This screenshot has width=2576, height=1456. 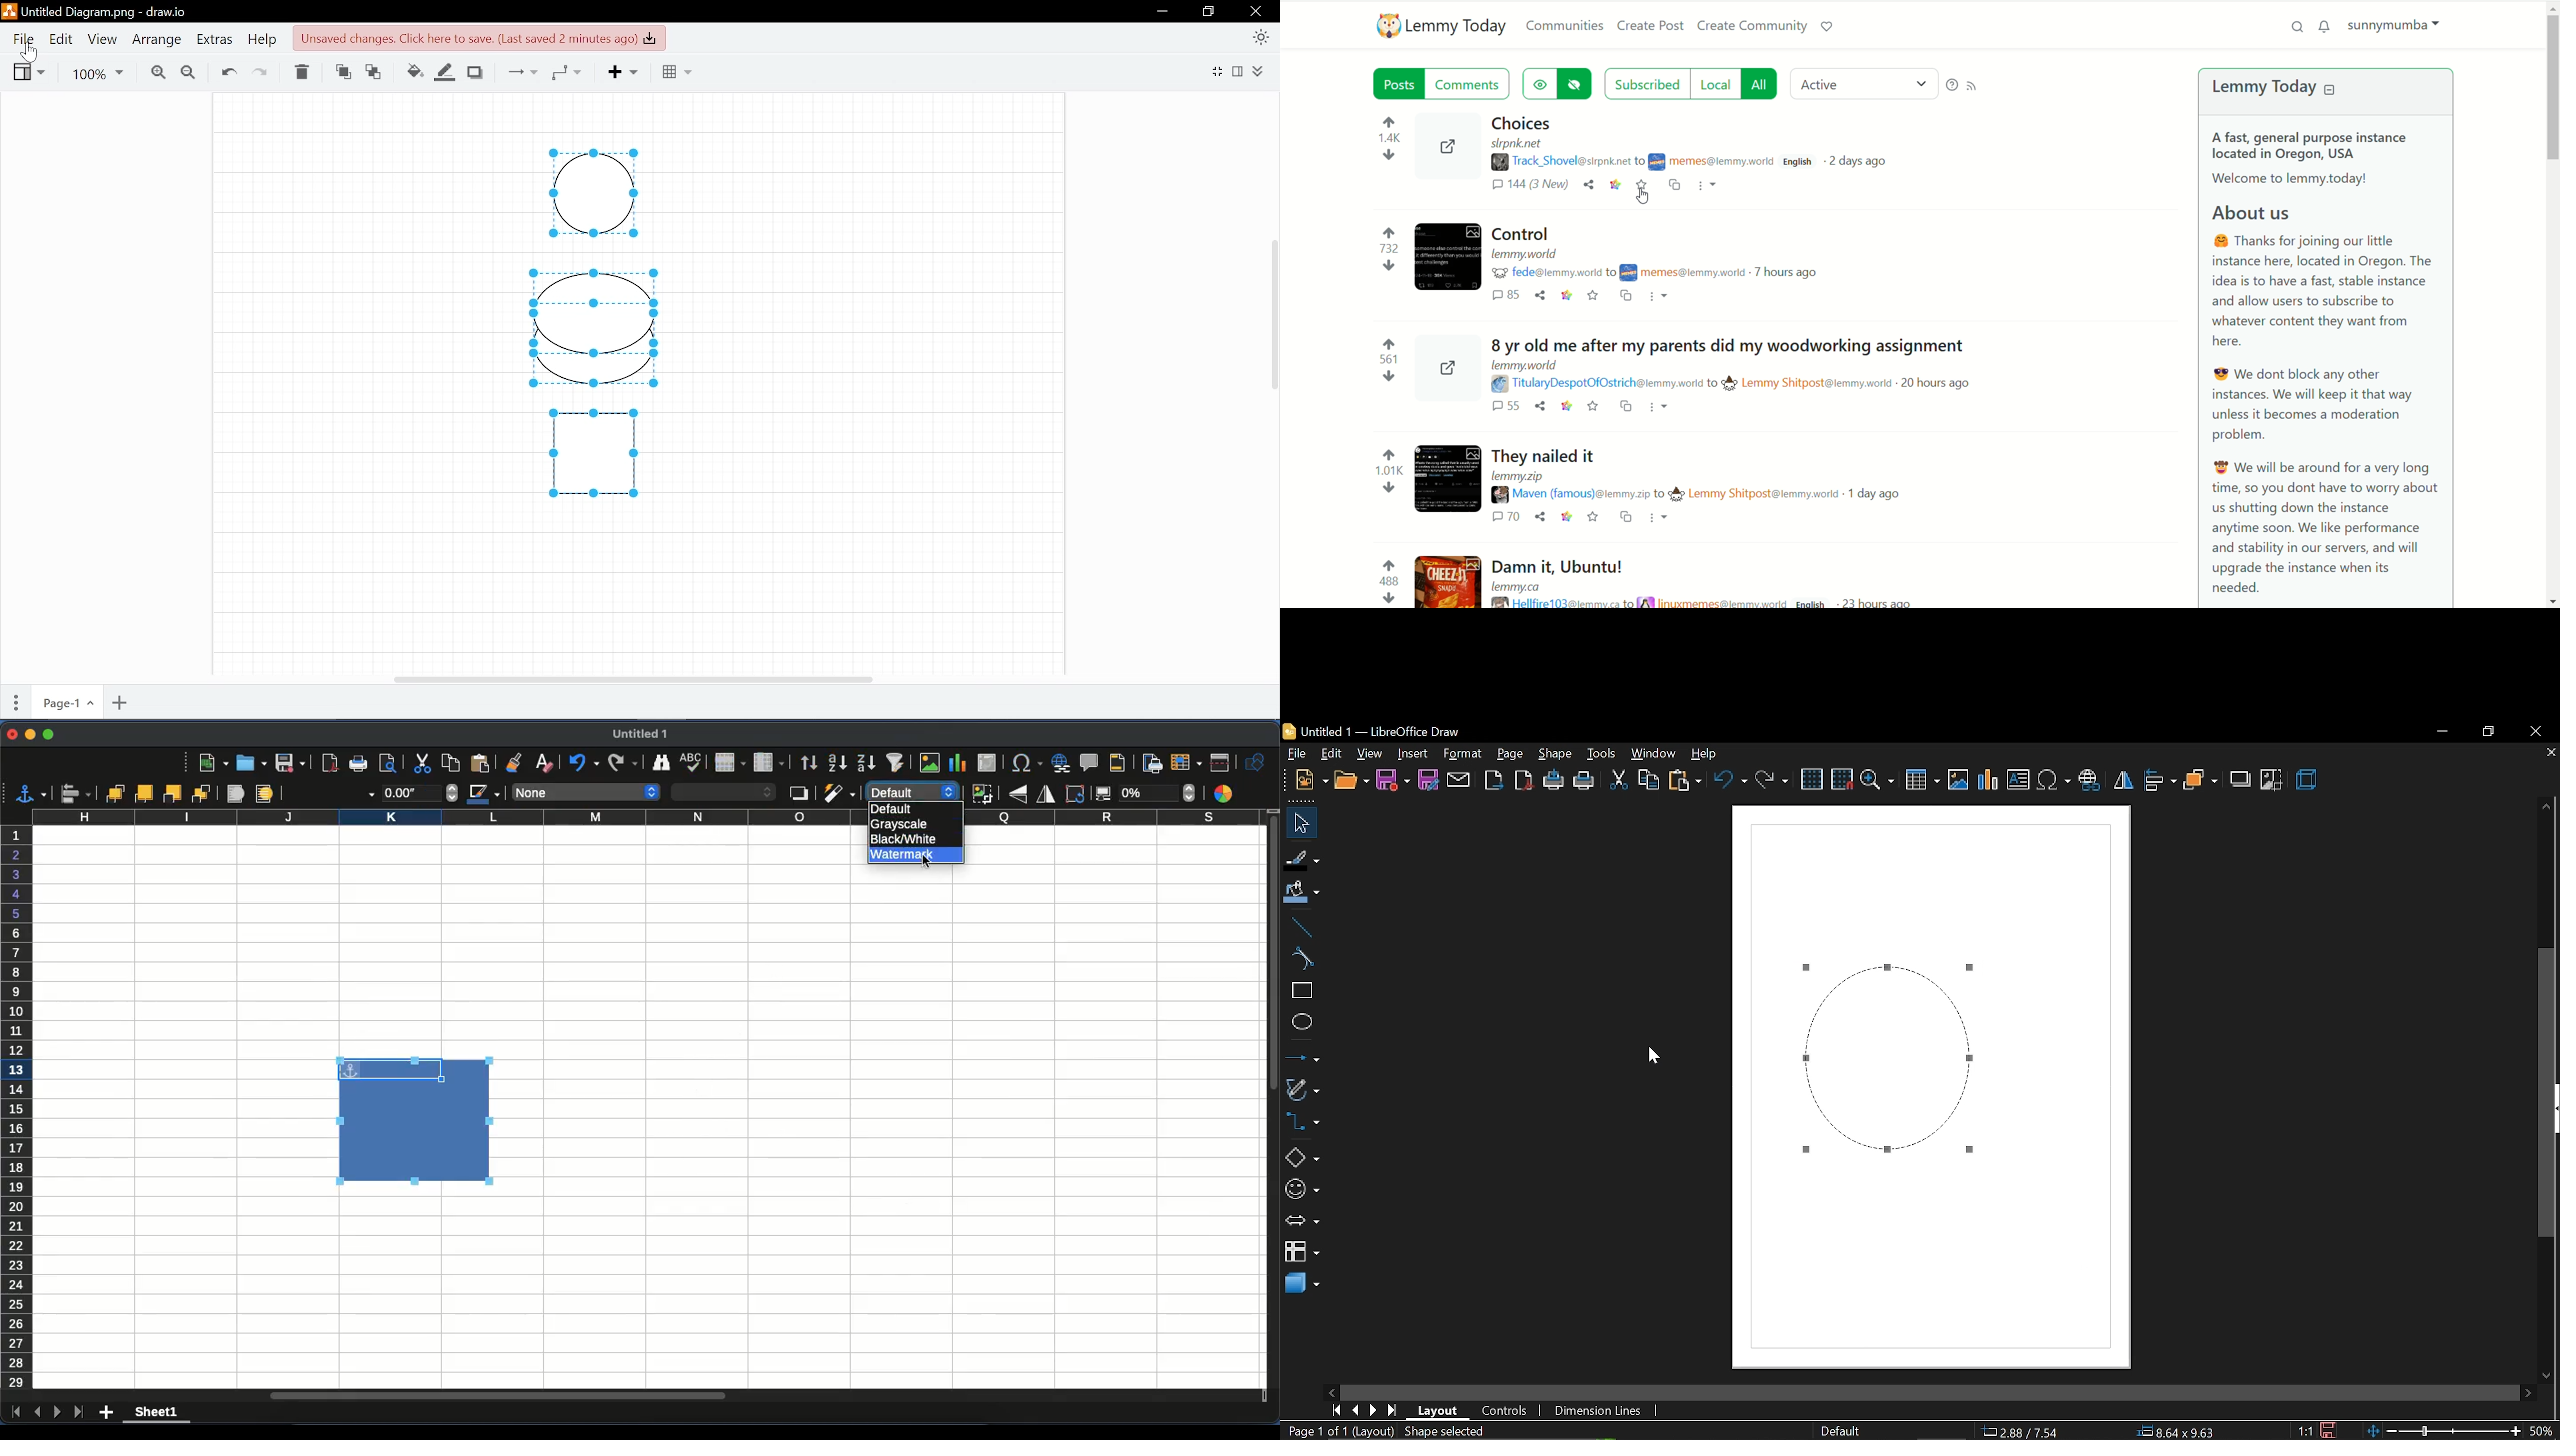 What do you see at coordinates (445, 72) in the screenshot?
I see `Fill line` at bounding box center [445, 72].